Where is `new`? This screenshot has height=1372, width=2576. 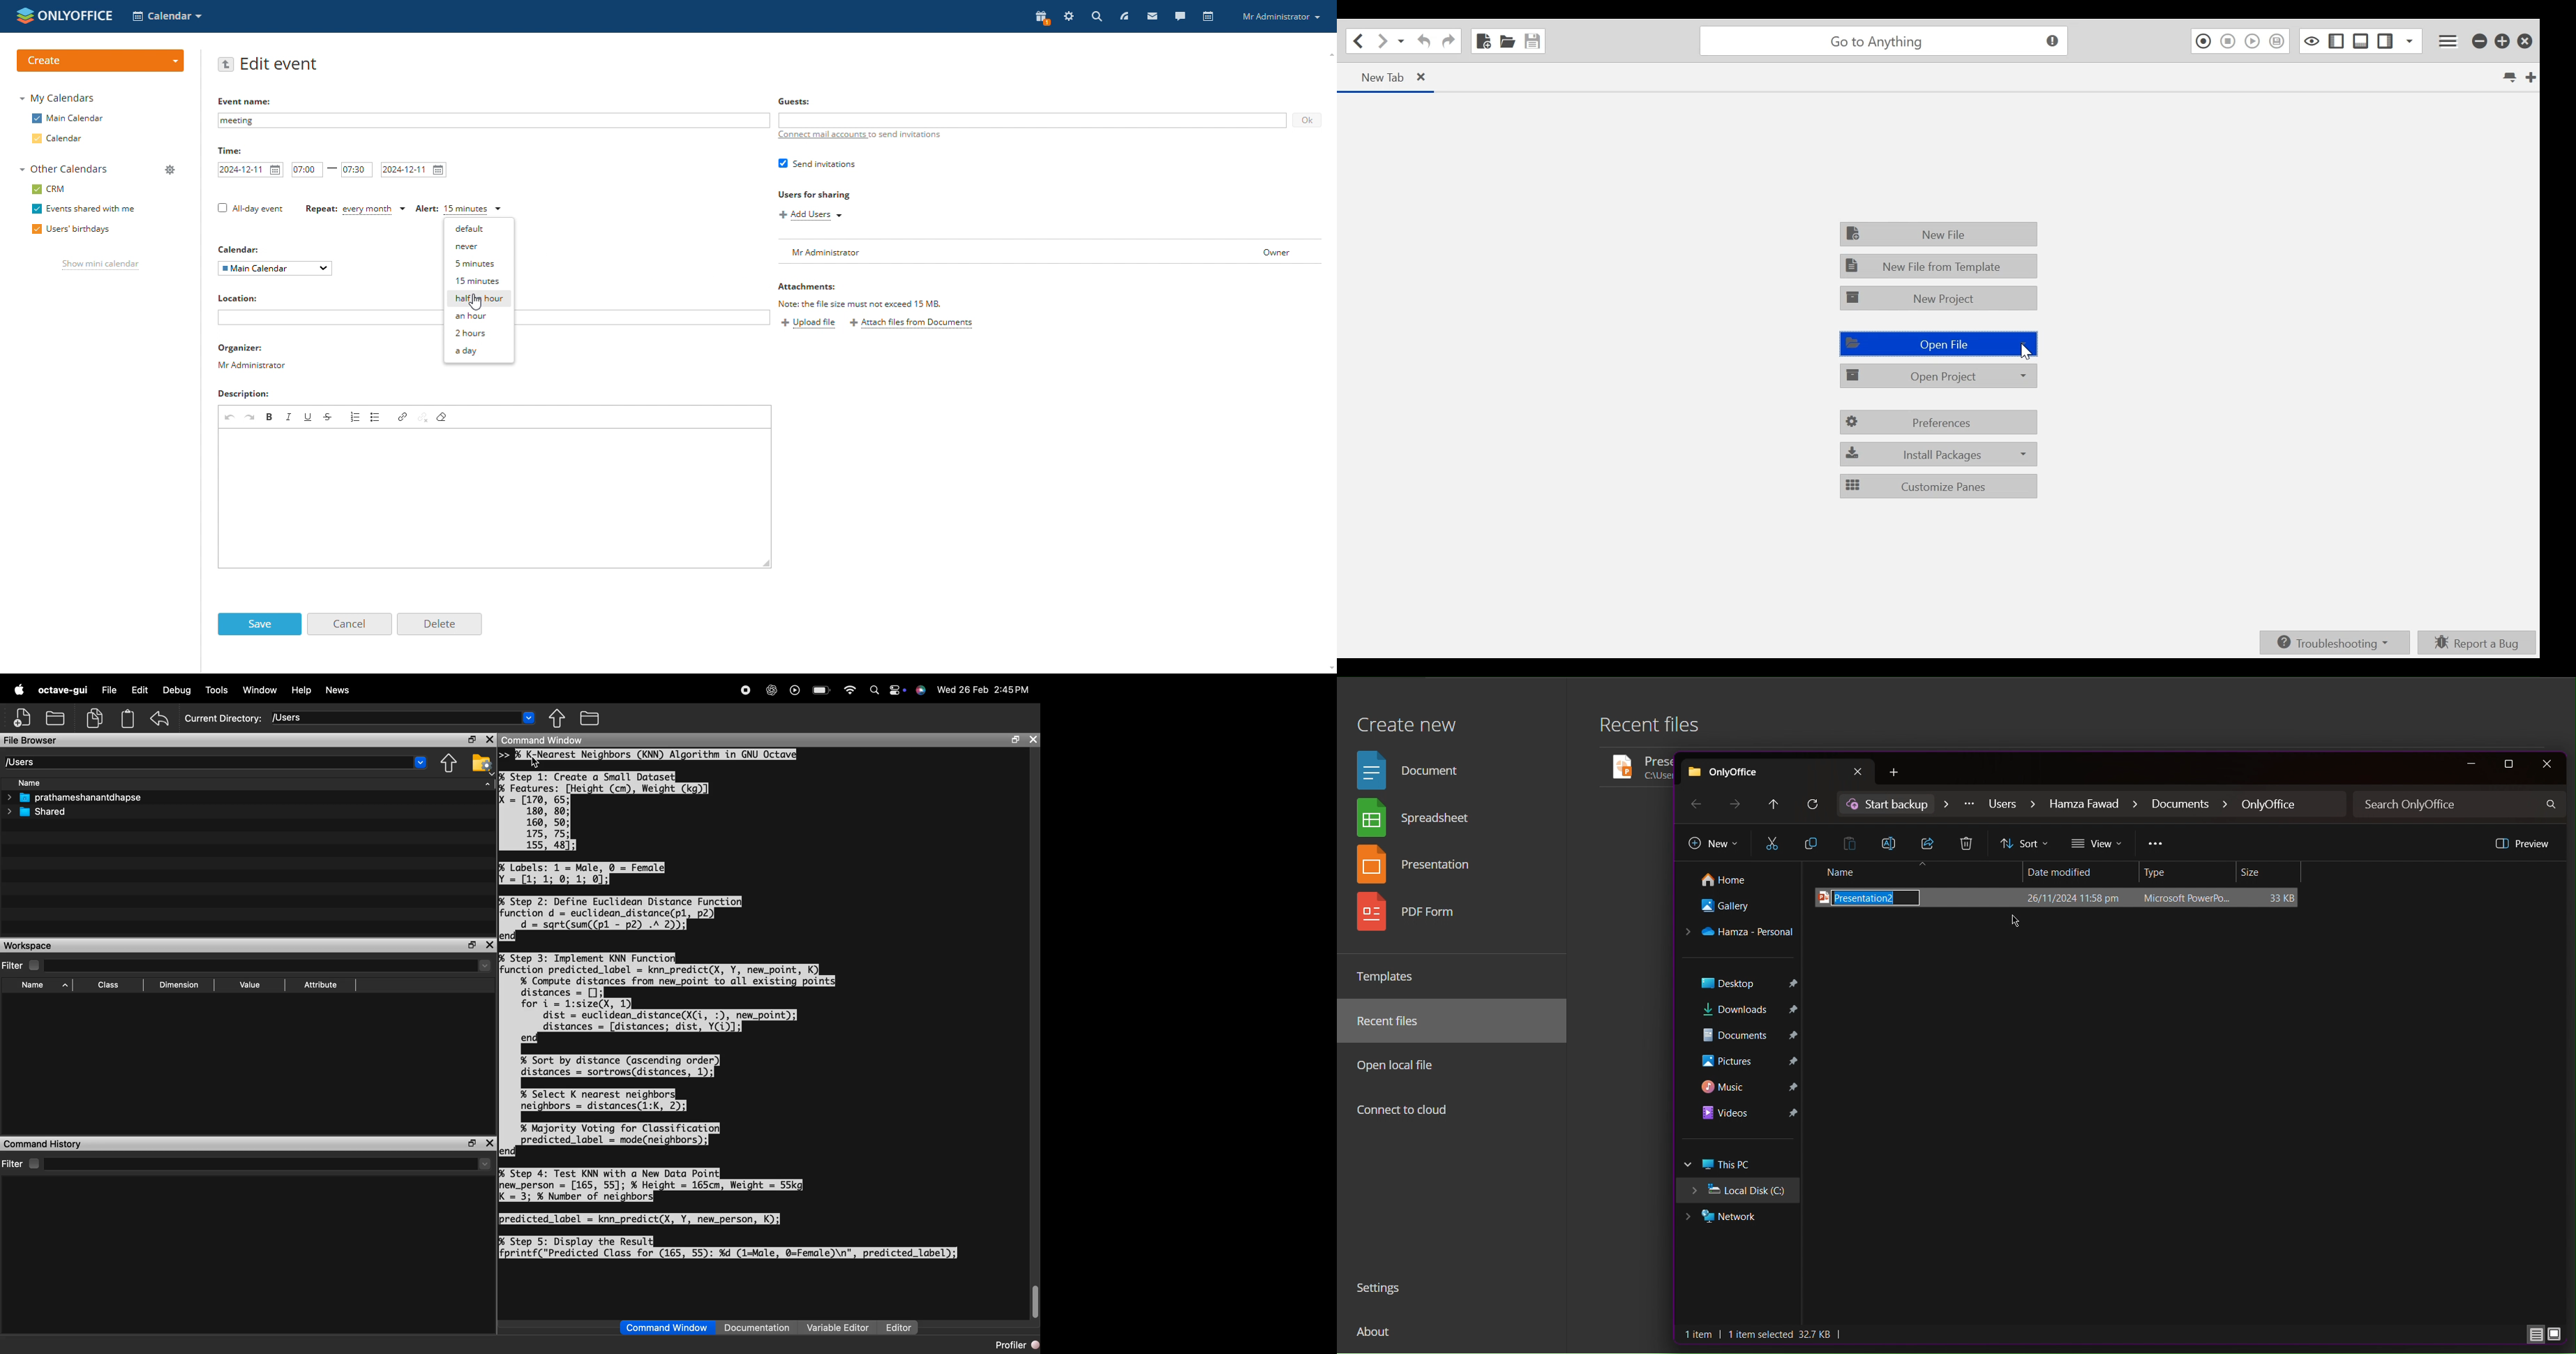 new is located at coordinates (1900, 773).